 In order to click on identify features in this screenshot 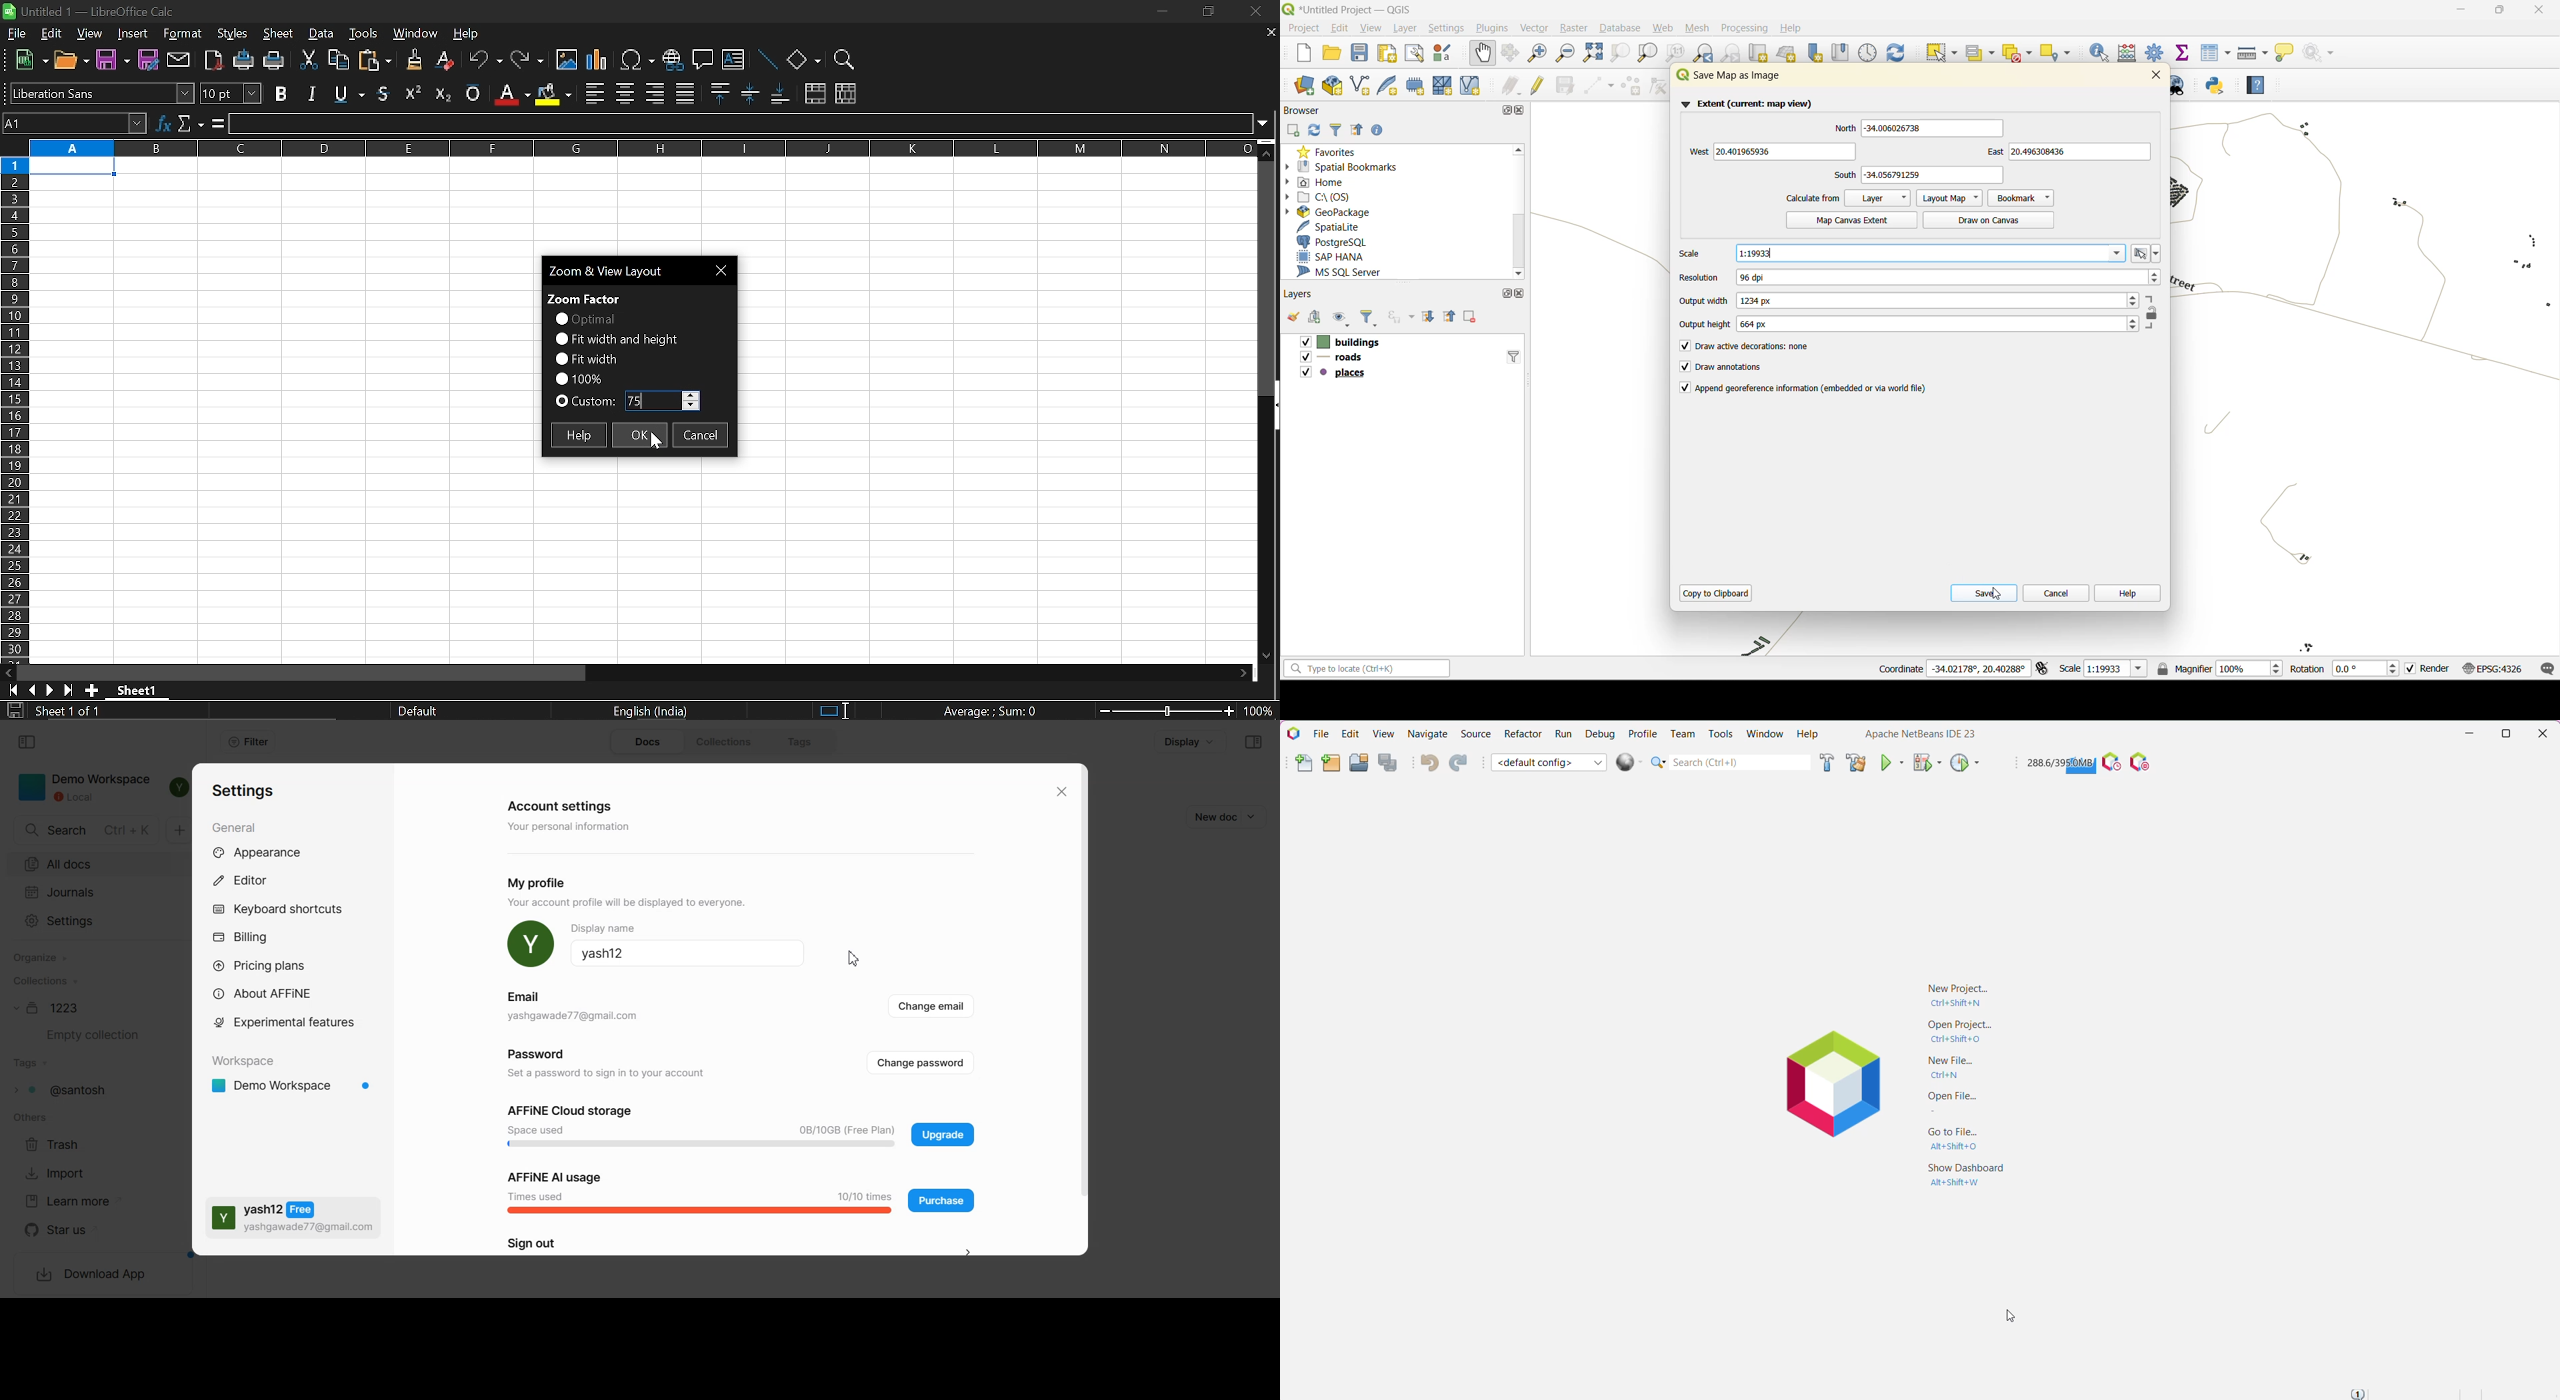, I will do `click(2101, 52)`.